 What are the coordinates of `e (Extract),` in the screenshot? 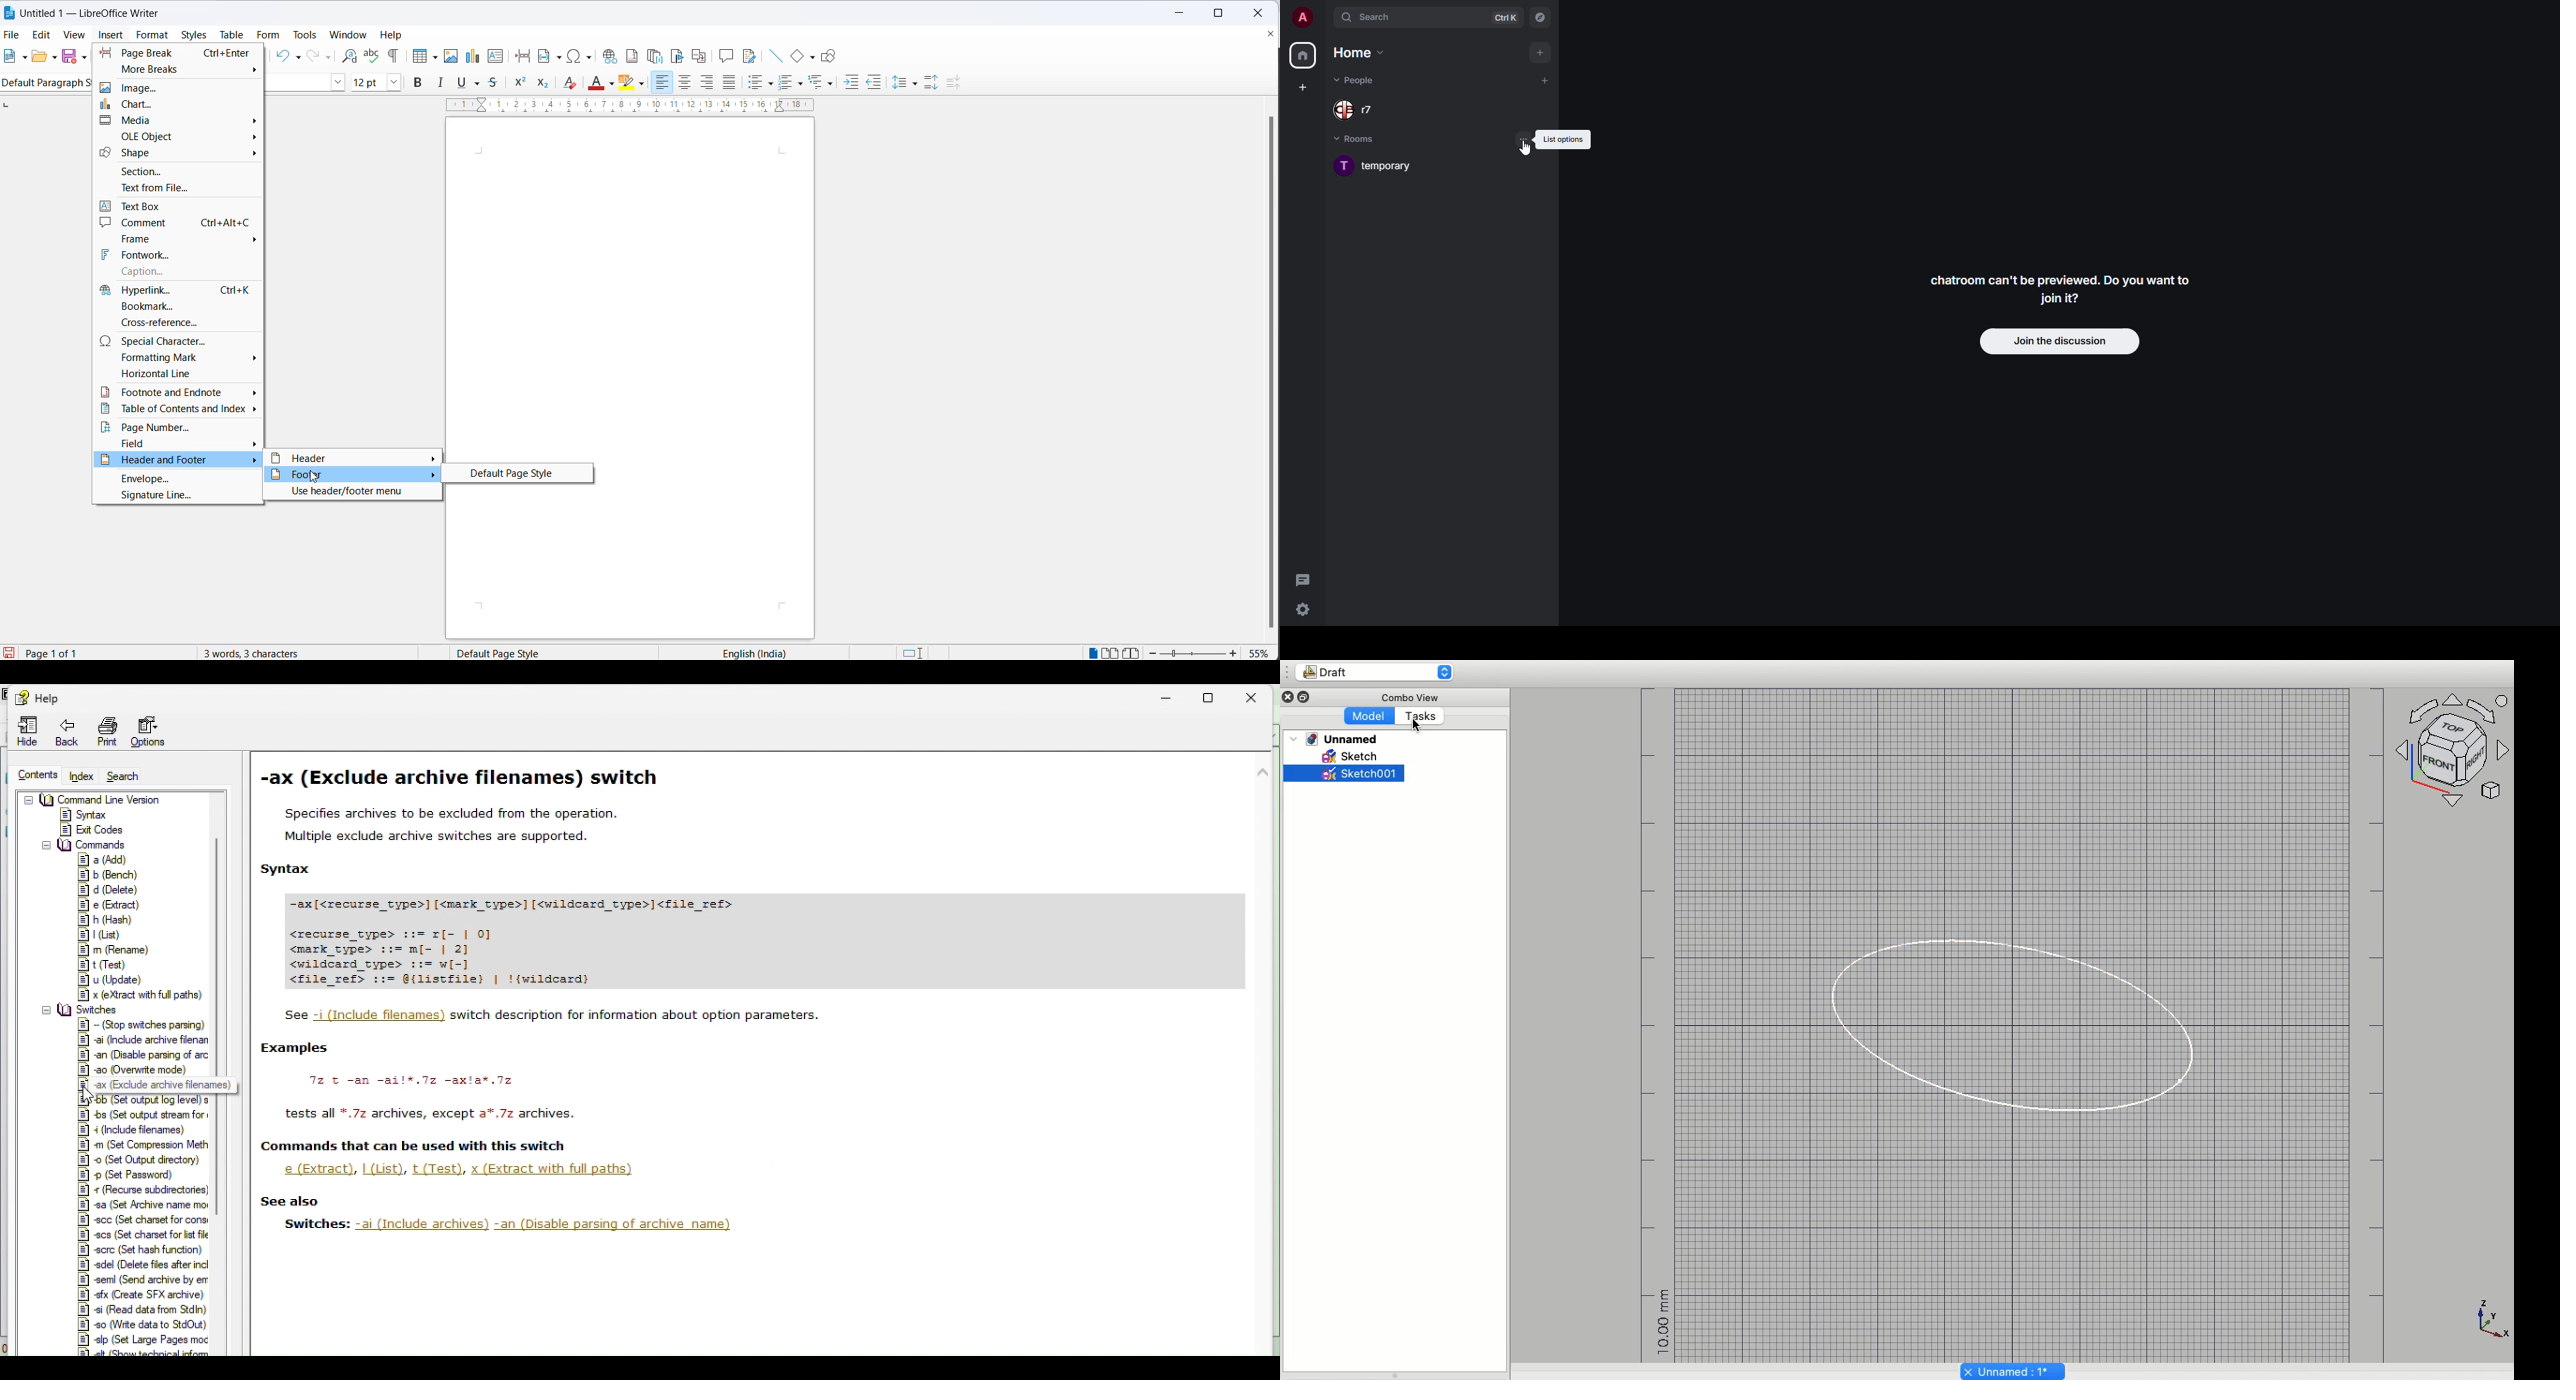 It's located at (315, 1169).